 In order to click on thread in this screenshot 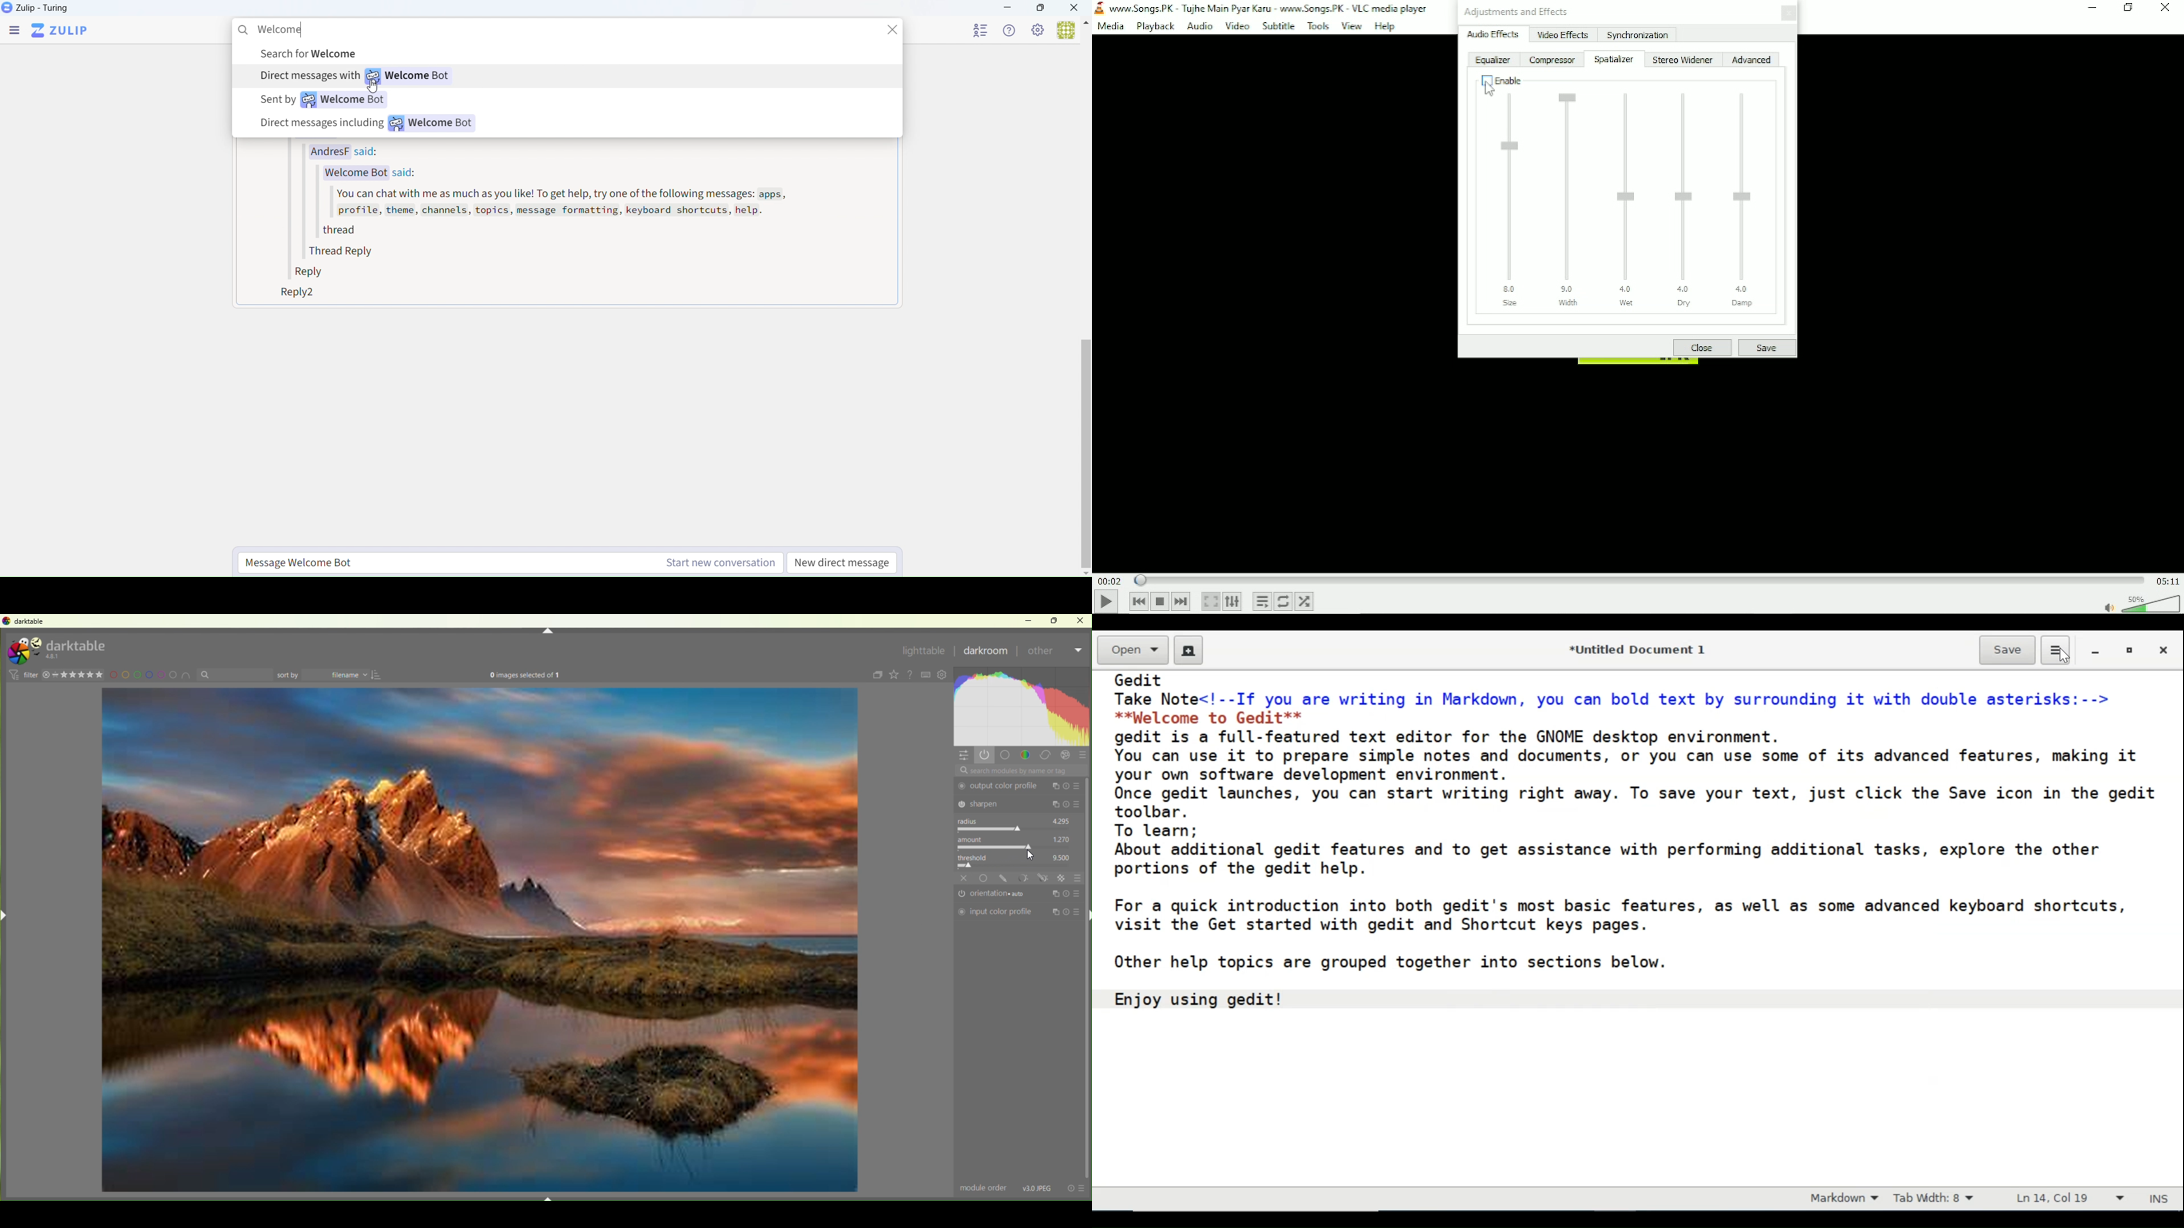, I will do `click(337, 233)`.